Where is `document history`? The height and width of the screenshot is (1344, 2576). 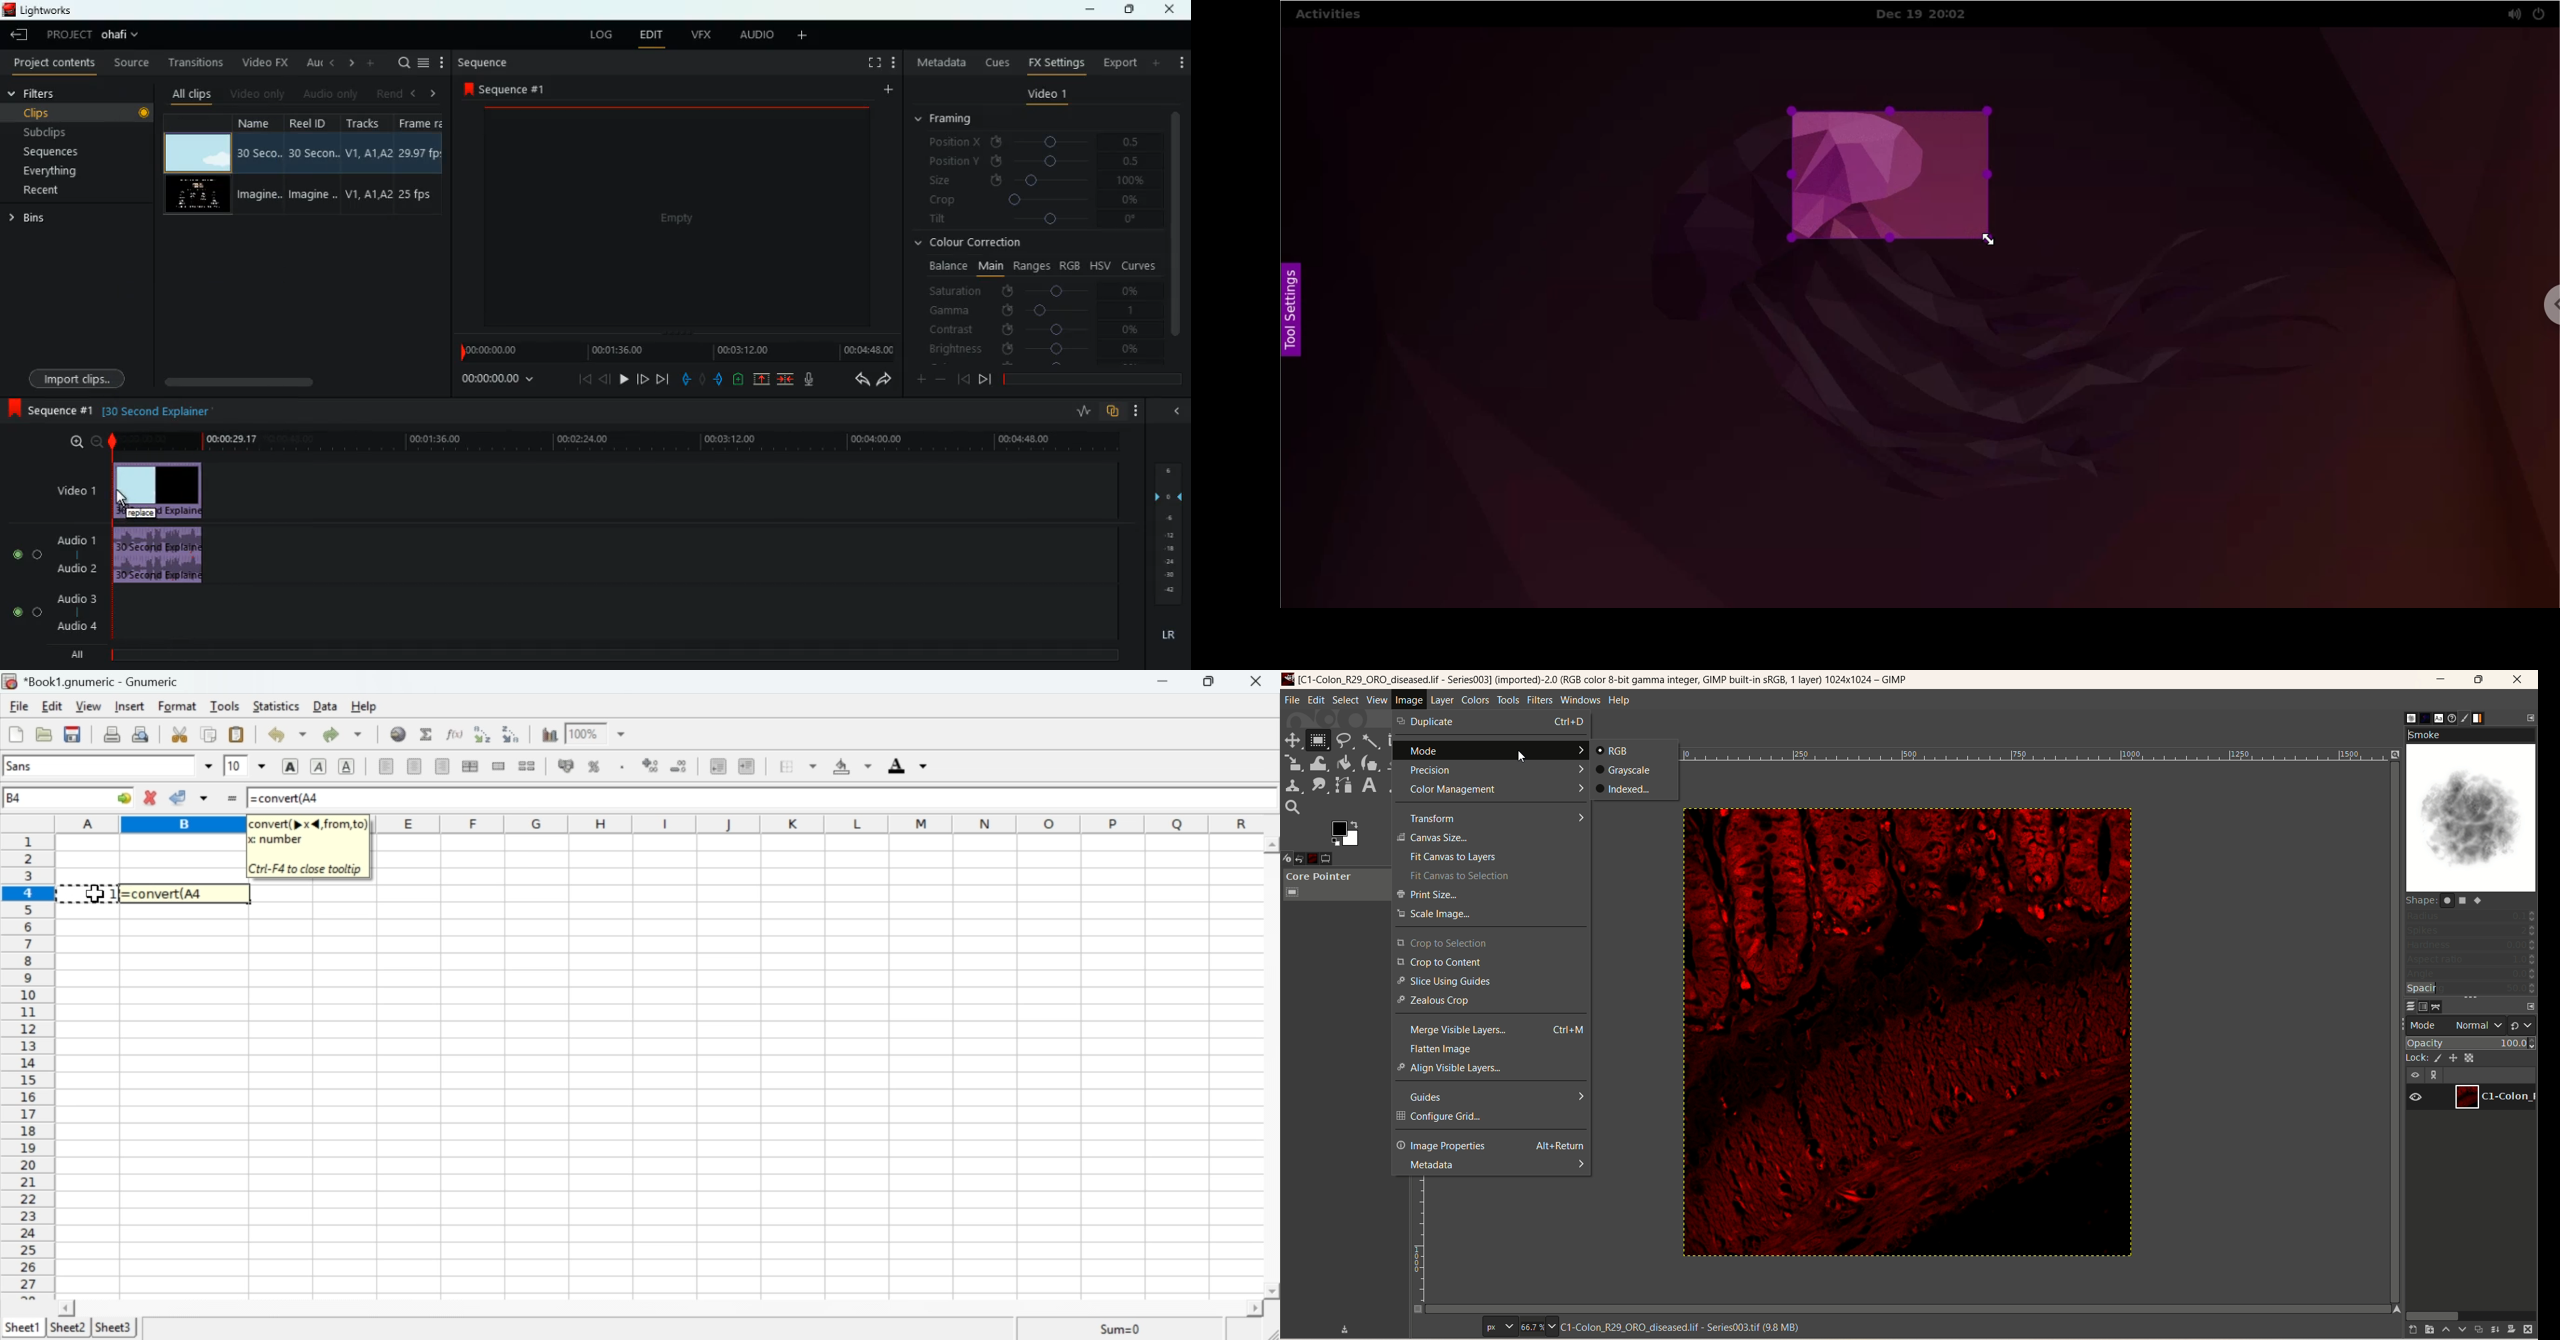 document history is located at coordinates (2449, 718).